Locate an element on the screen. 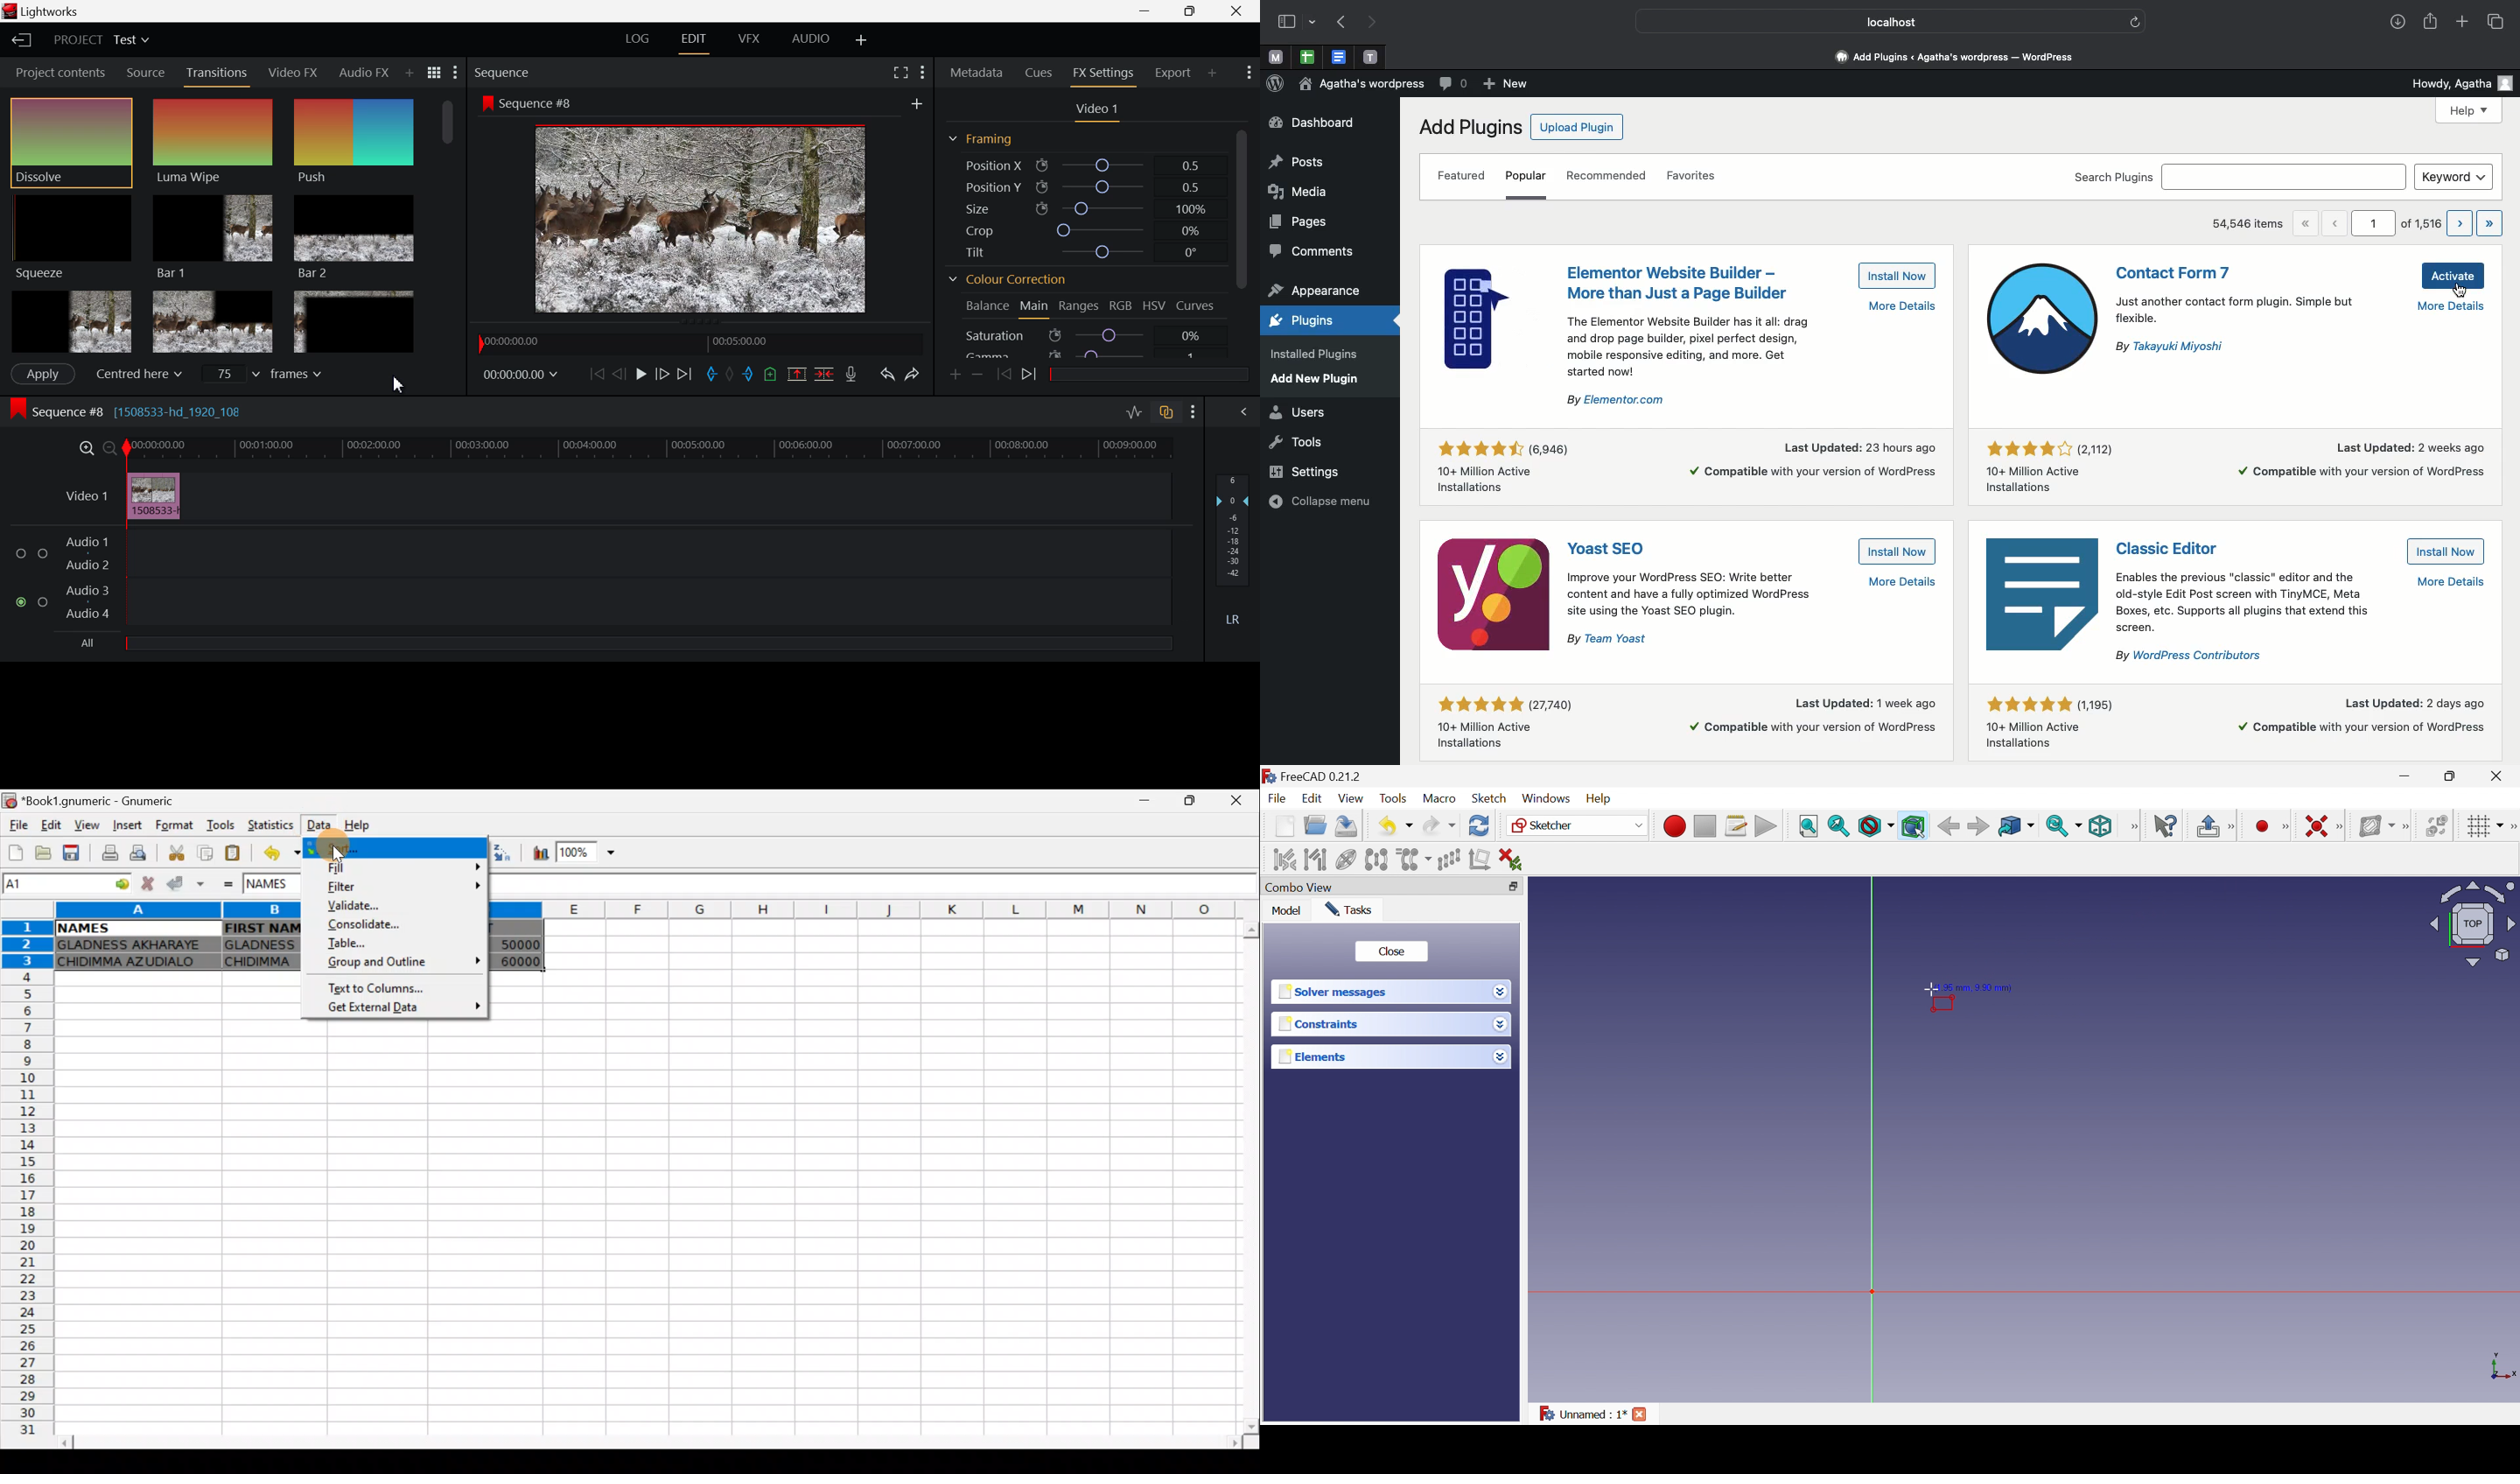 Image resolution: width=2520 pixels, height=1484 pixels. Open is located at coordinates (1316, 825).